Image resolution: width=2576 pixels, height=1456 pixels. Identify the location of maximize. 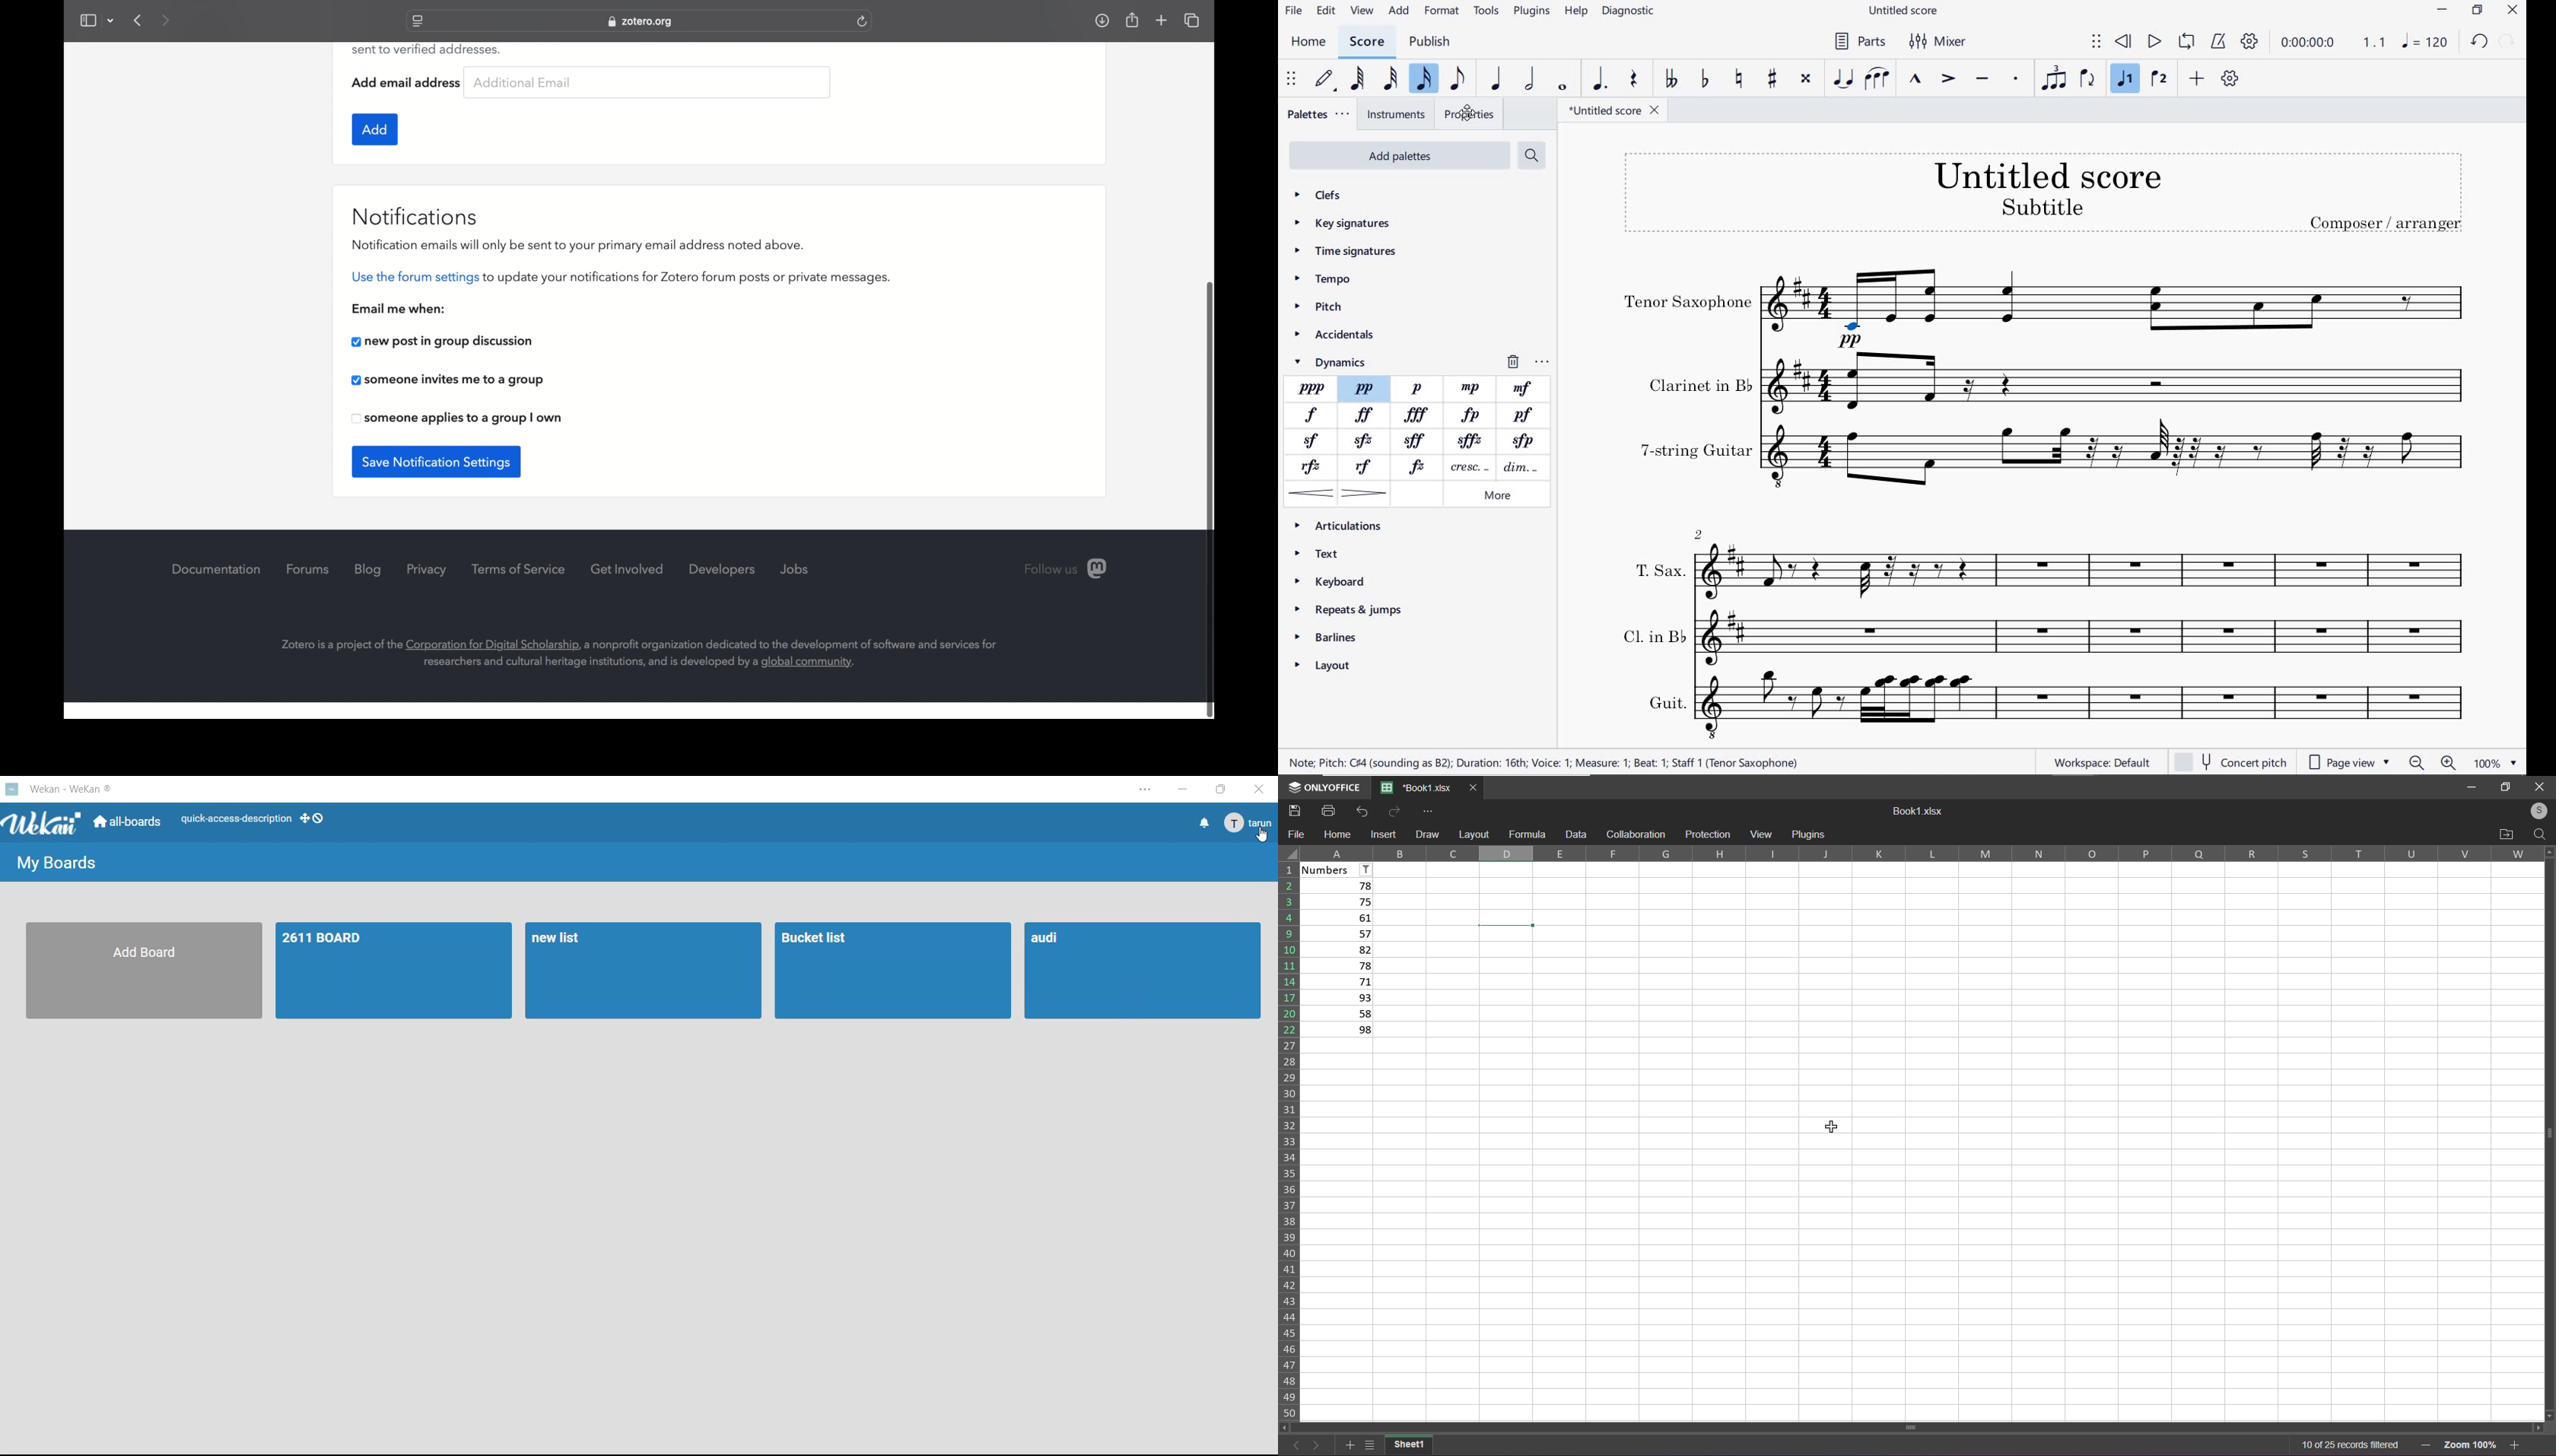
(1218, 791).